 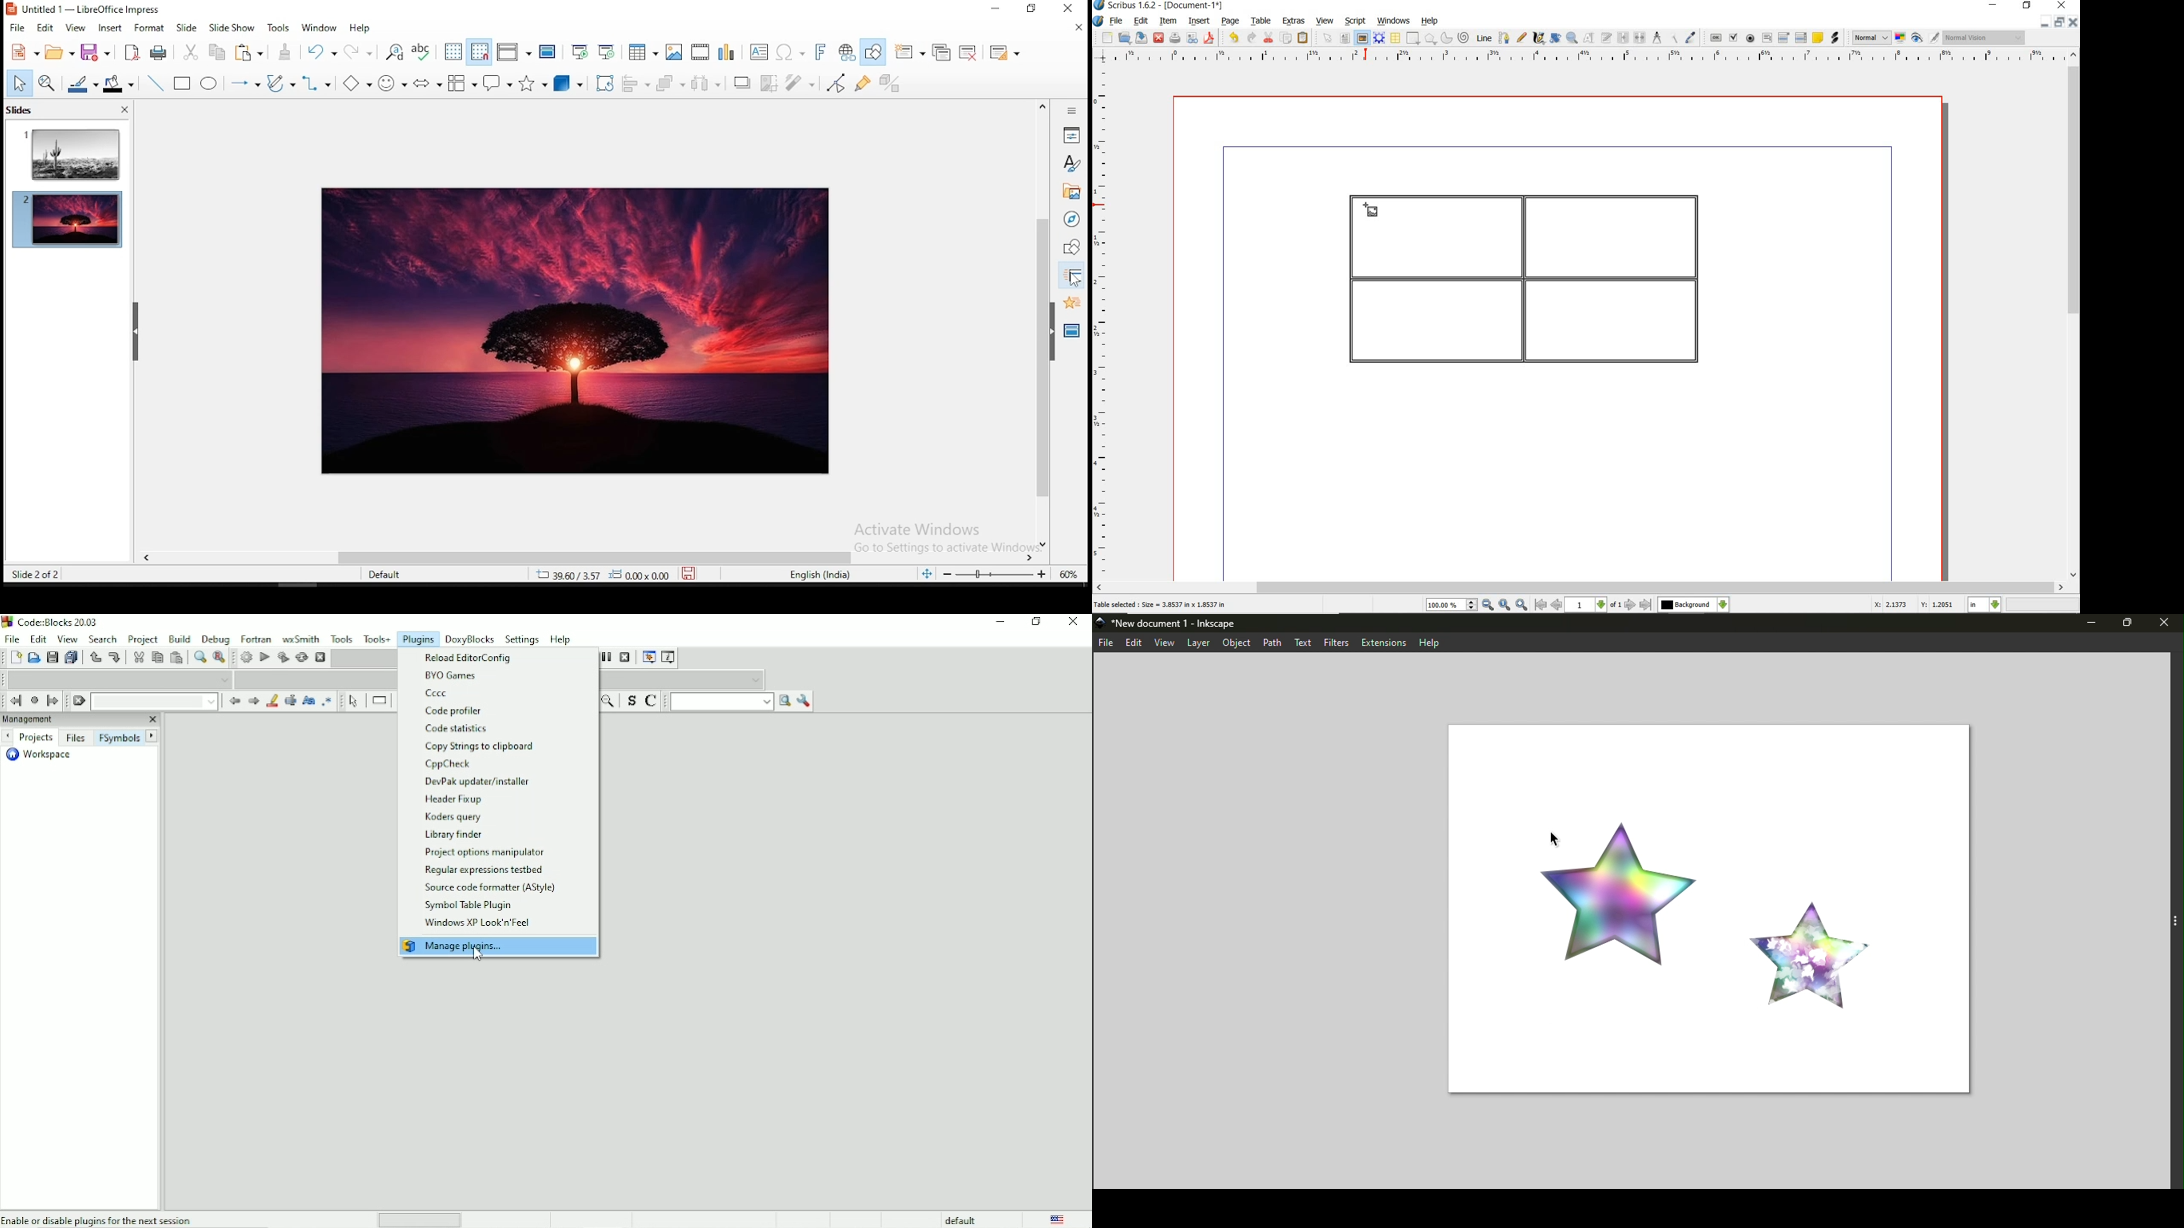 What do you see at coordinates (889, 83) in the screenshot?
I see `toggle extrusiuon` at bounding box center [889, 83].